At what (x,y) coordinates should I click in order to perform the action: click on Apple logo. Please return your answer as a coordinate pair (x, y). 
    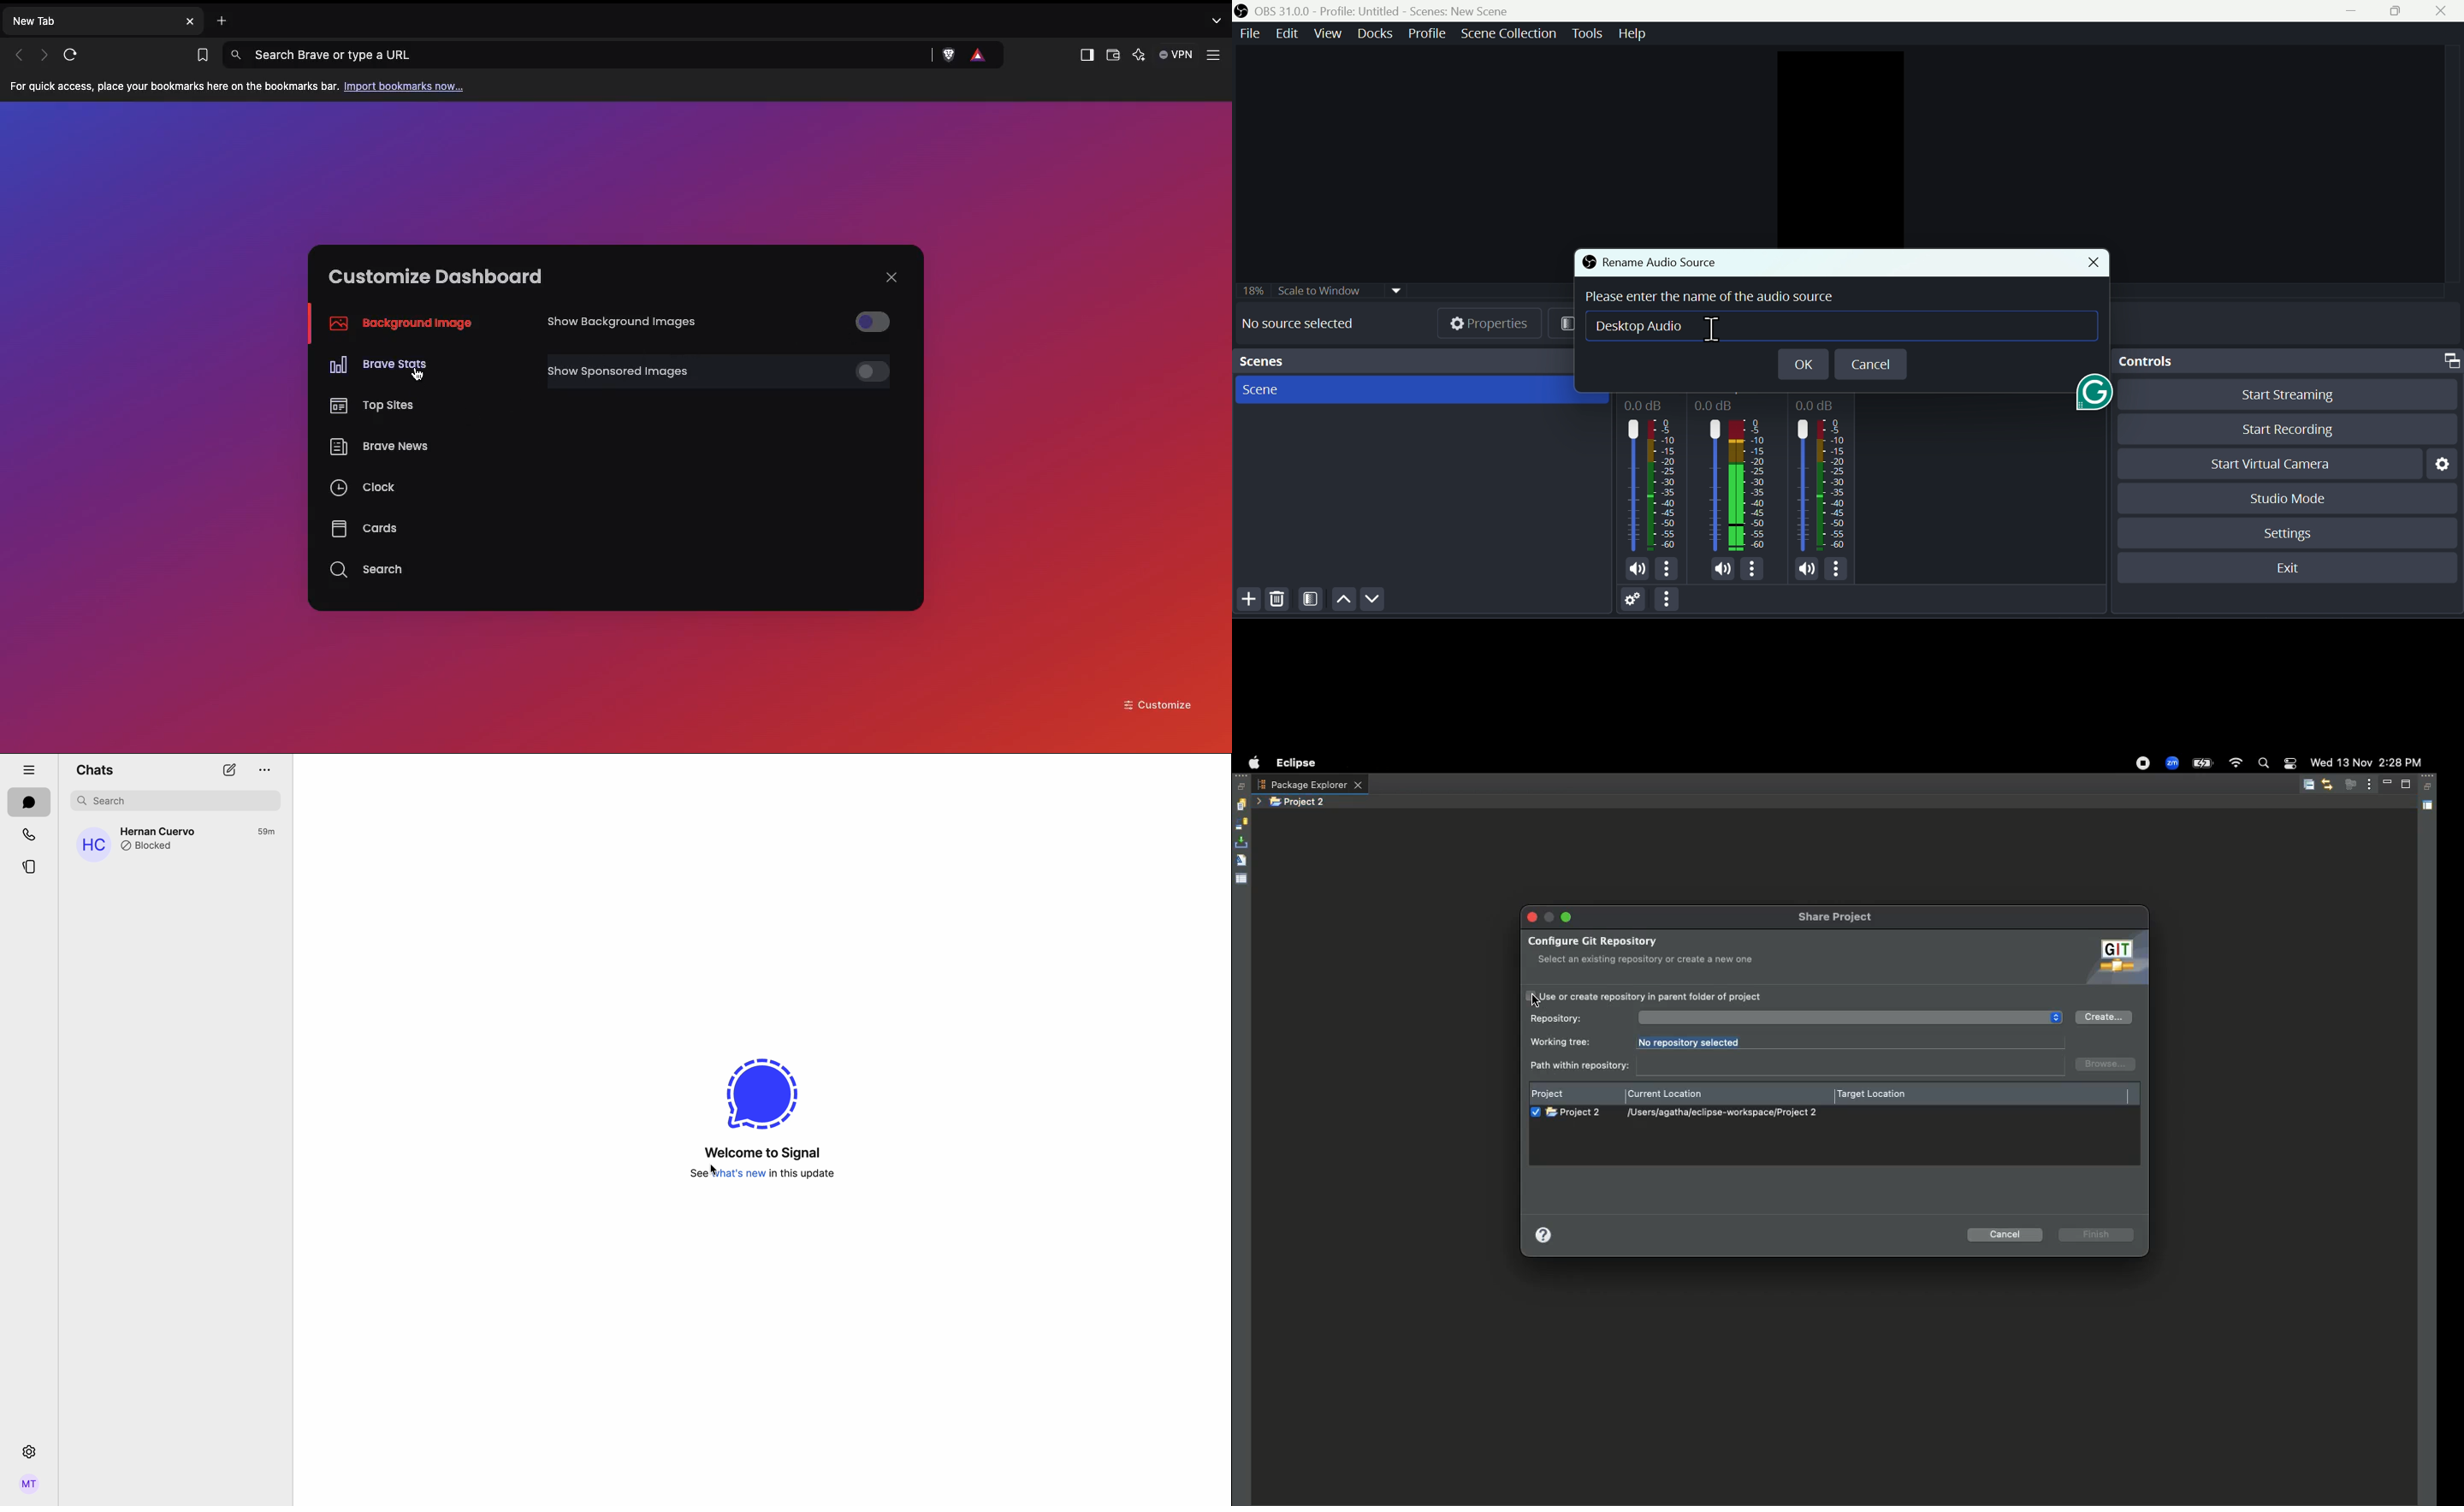
    Looking at the image, I should click on (1251, 763).